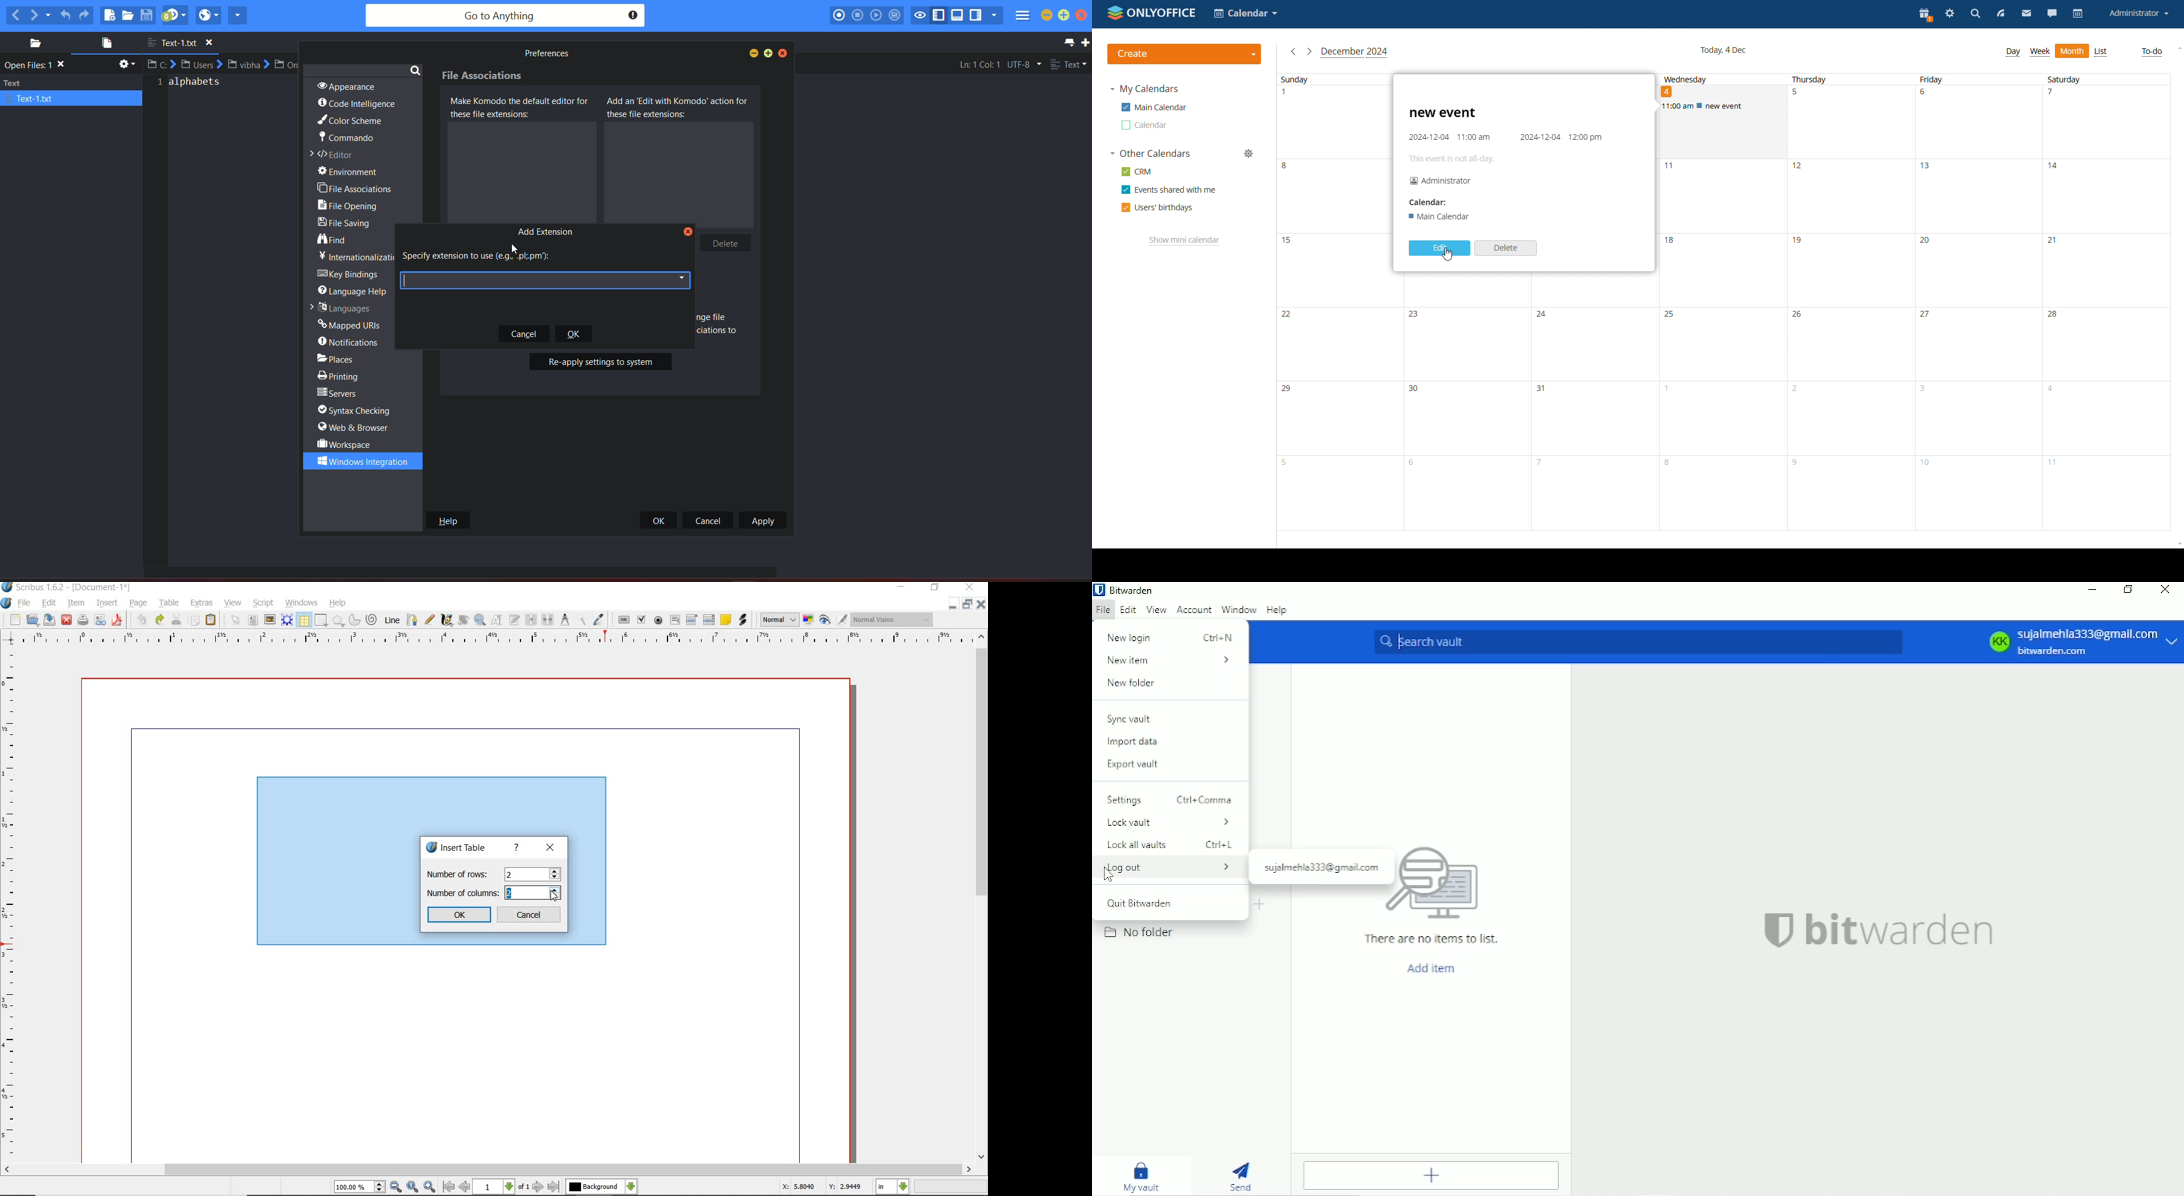 This screenshot has width=2184, height=1204. I want to click on cursor, so click(554, 895).